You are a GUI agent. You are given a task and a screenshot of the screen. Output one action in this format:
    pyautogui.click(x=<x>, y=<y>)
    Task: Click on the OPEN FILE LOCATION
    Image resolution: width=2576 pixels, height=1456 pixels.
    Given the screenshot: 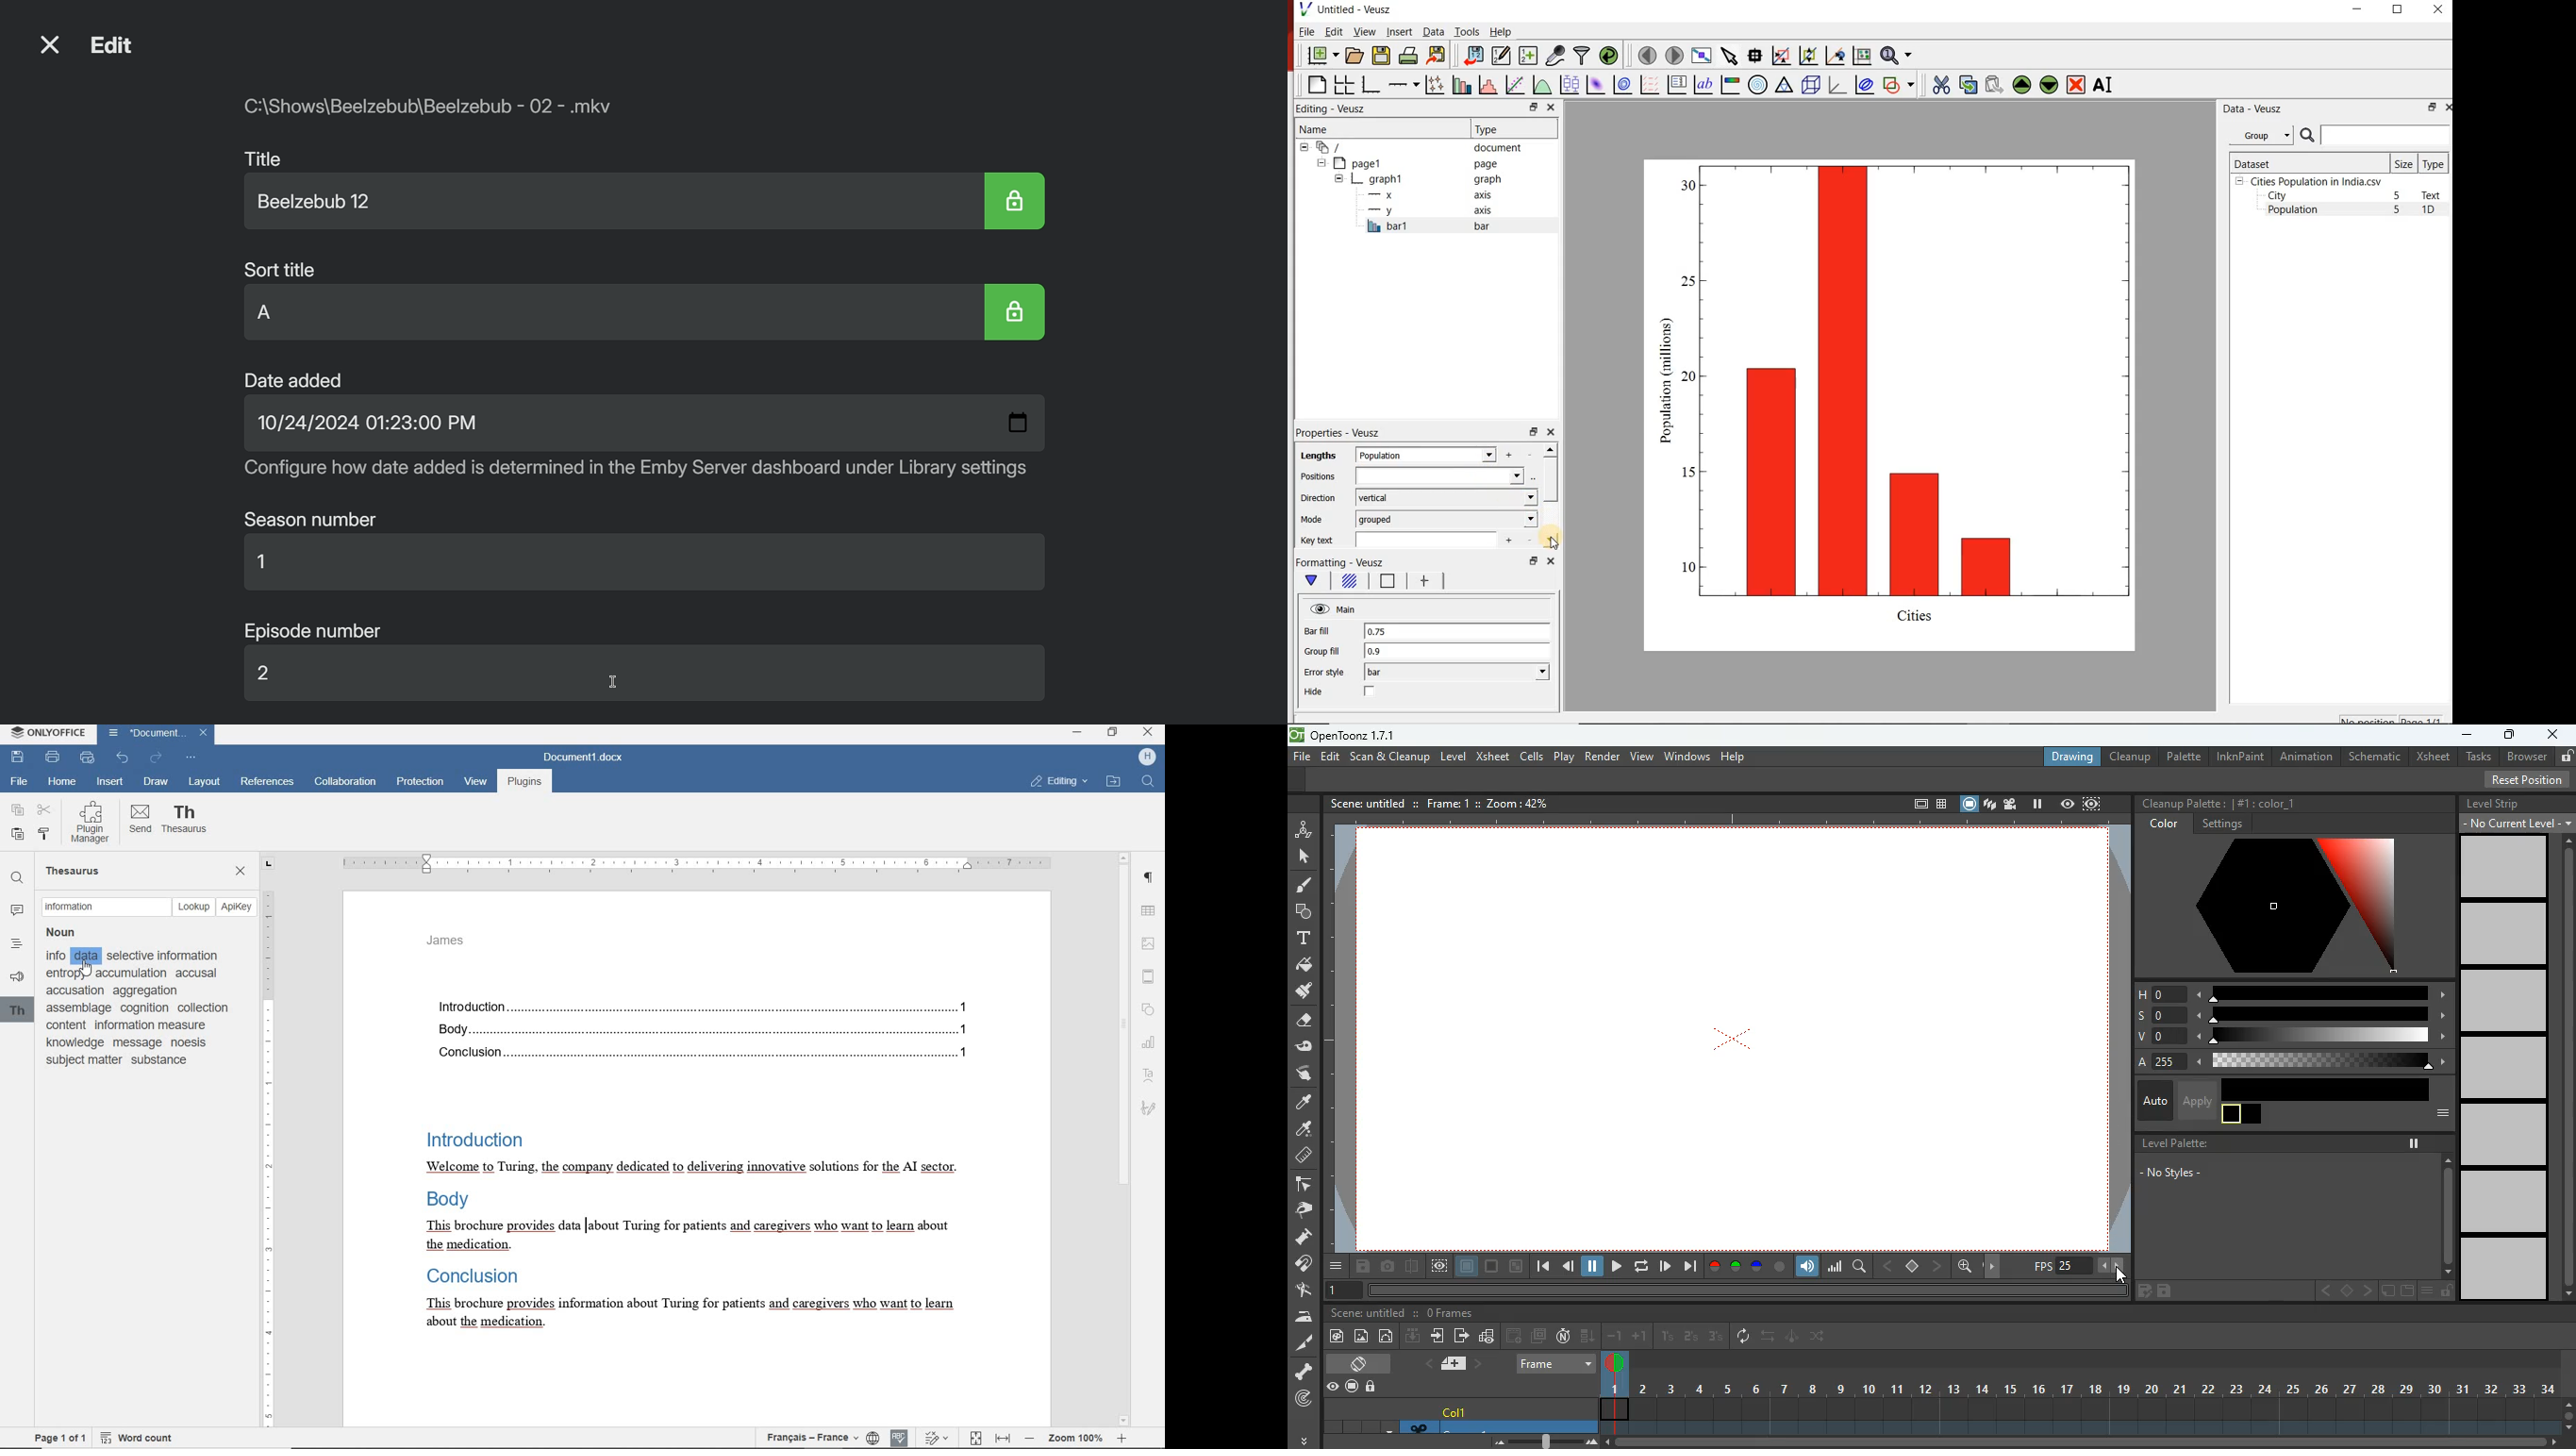 What is the action you would take?
    pyautogui.click(x=1114, y=783)
    